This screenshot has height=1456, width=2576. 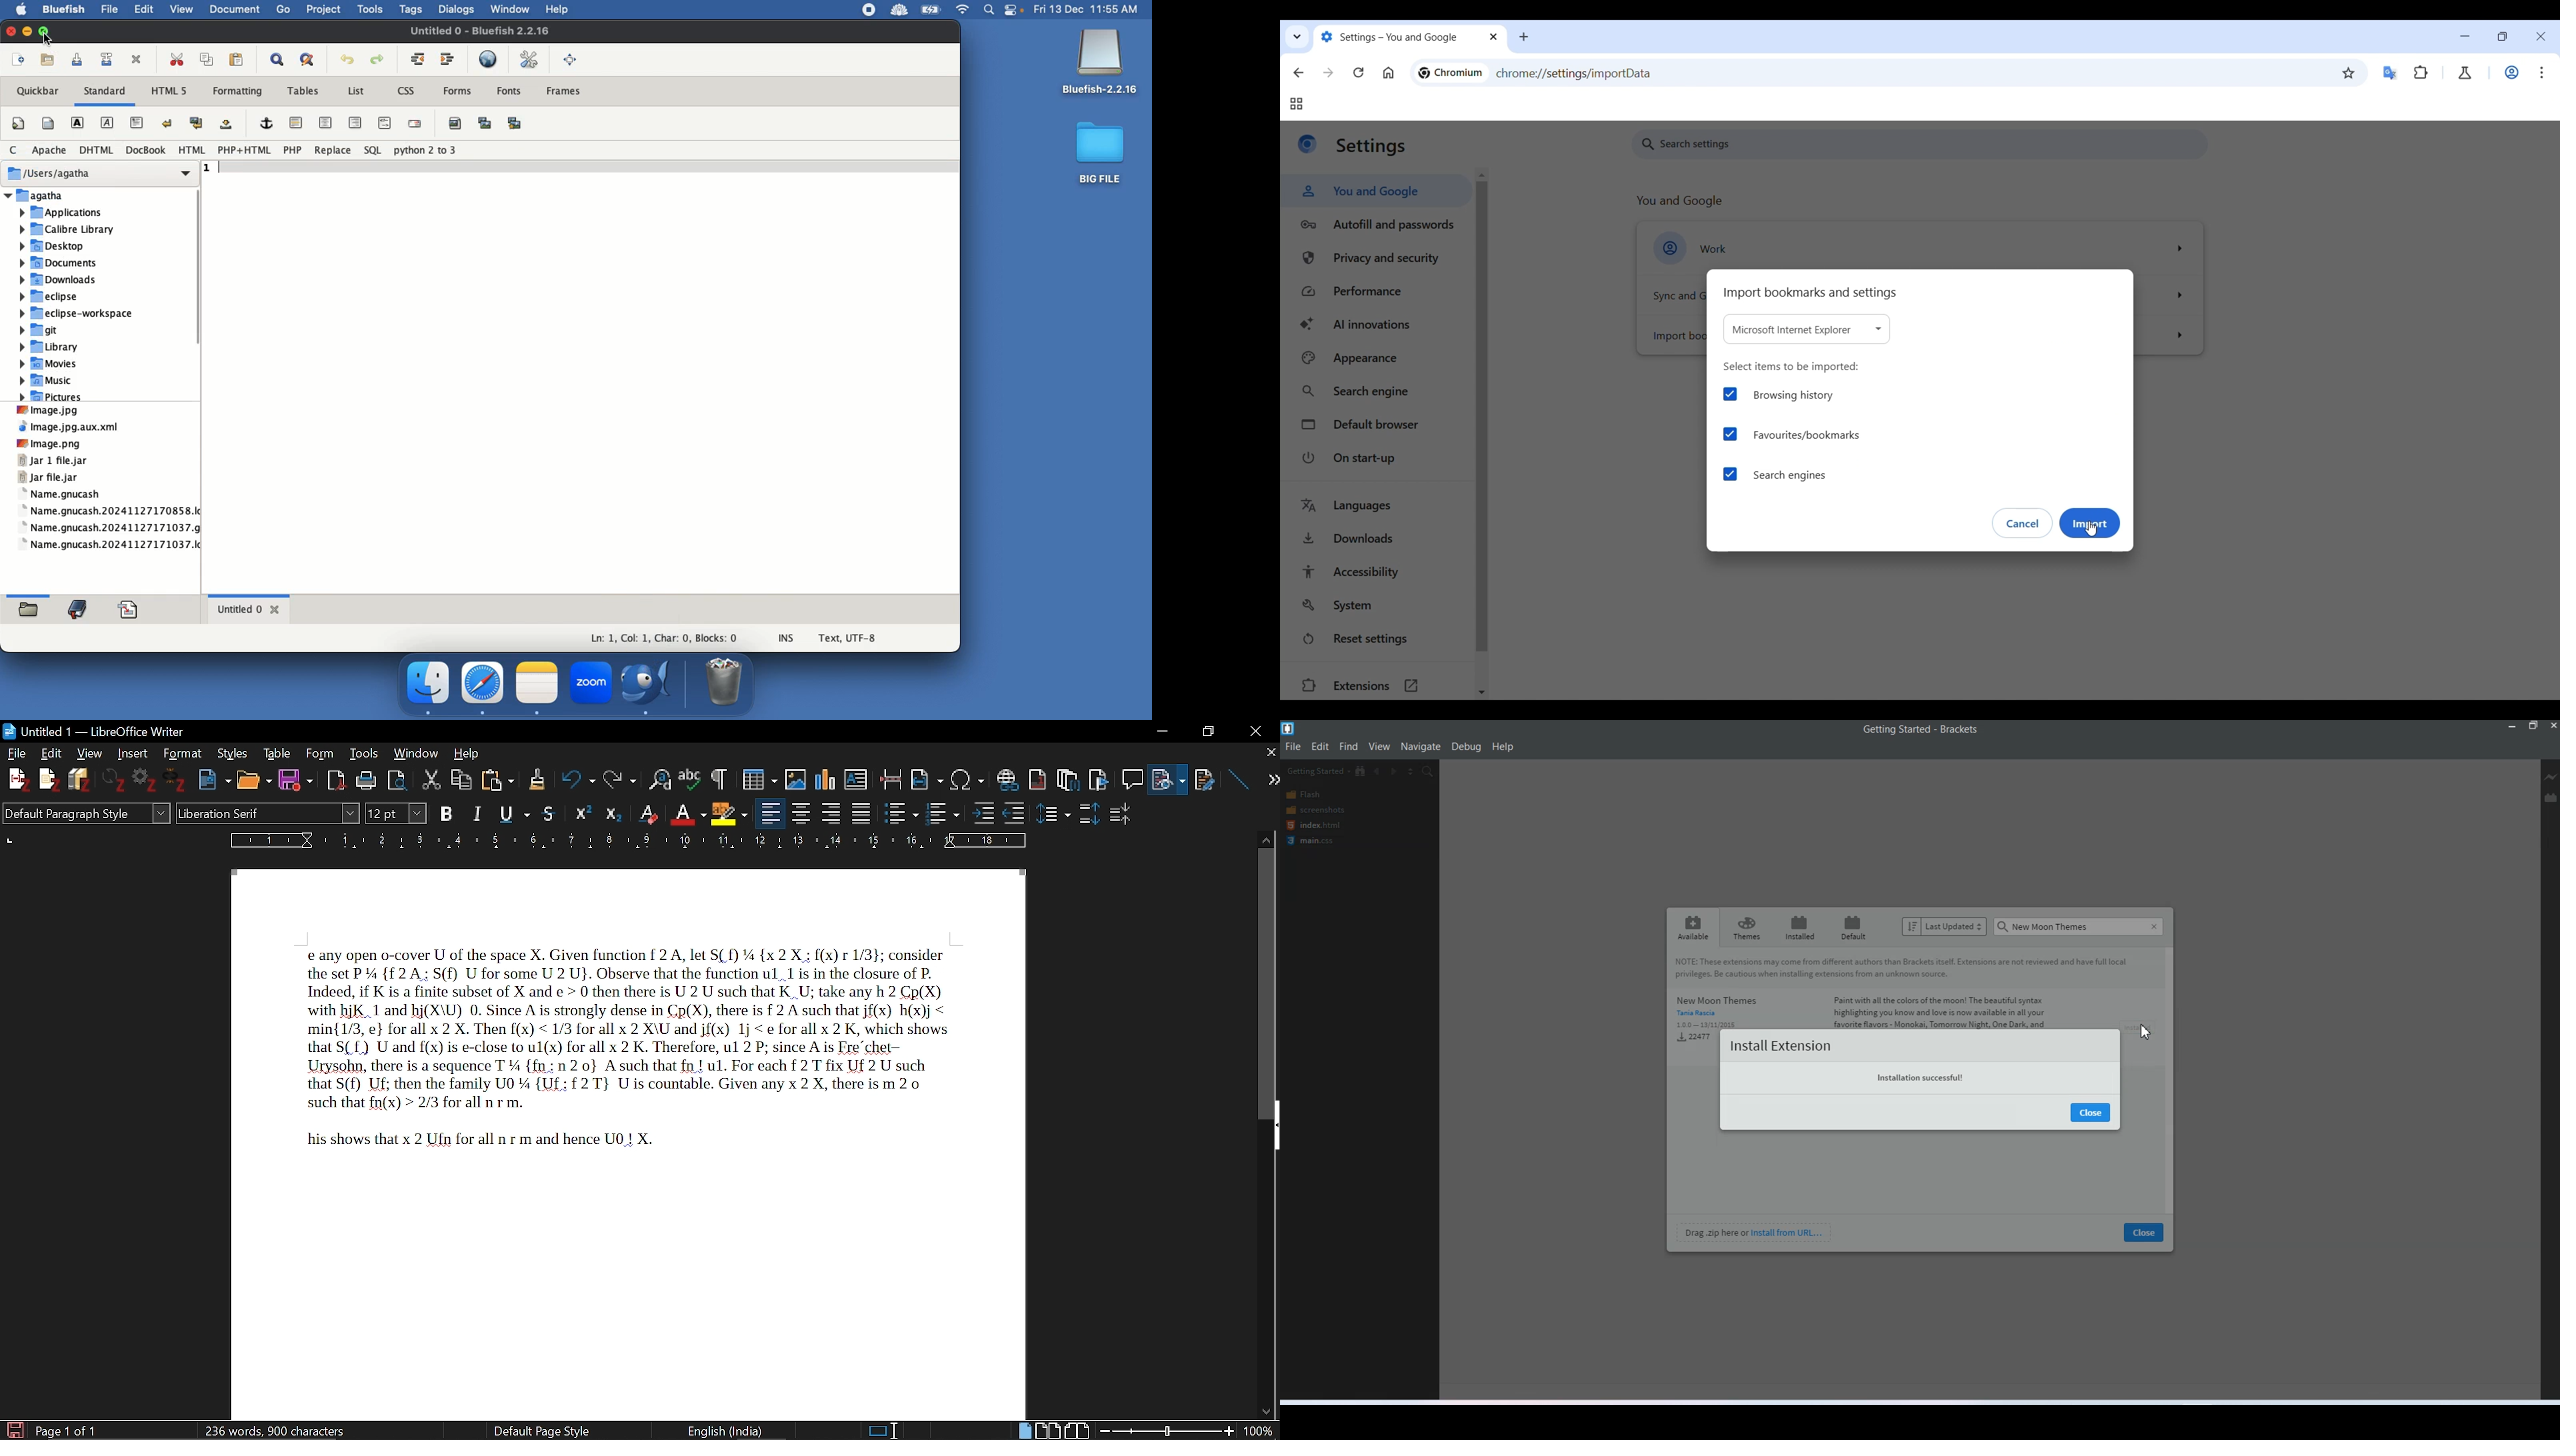 What do you see at coordinates (1207, 730) in the screenshot?
I see `maximize` at bounding box center [1207, 730].